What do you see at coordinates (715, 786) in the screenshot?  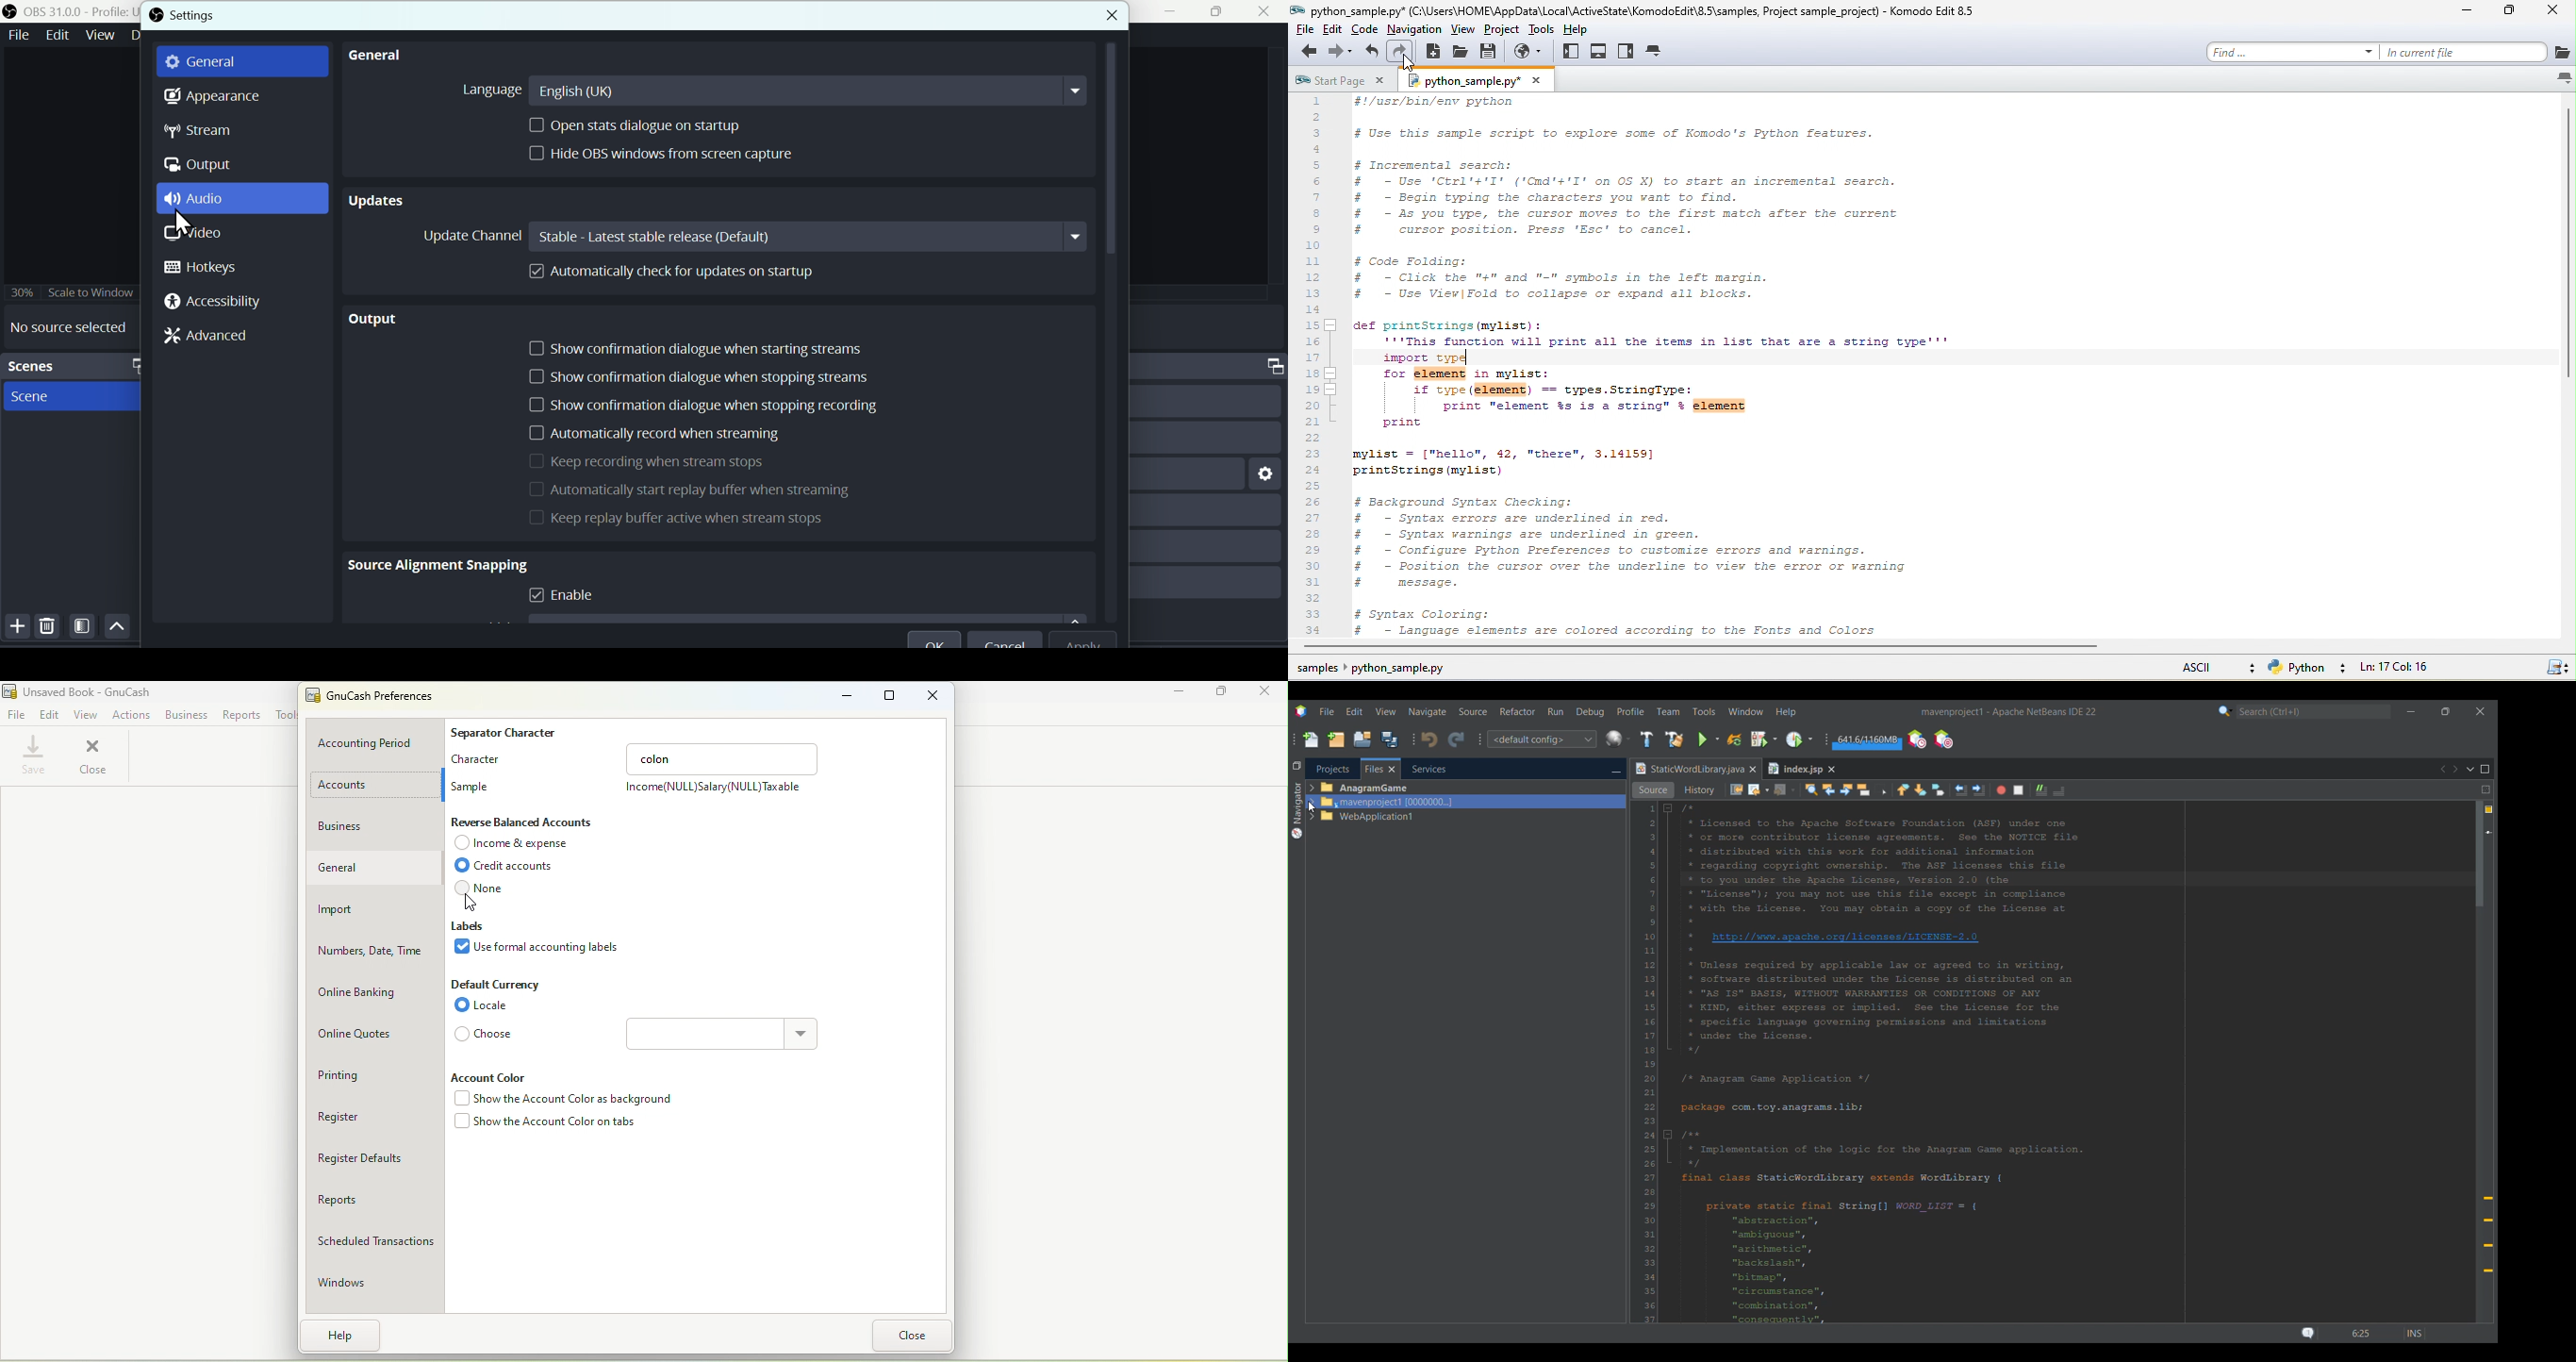 I see `Income(NULL)Salary(NULL) Taxable` at bounding box center [715, 786].